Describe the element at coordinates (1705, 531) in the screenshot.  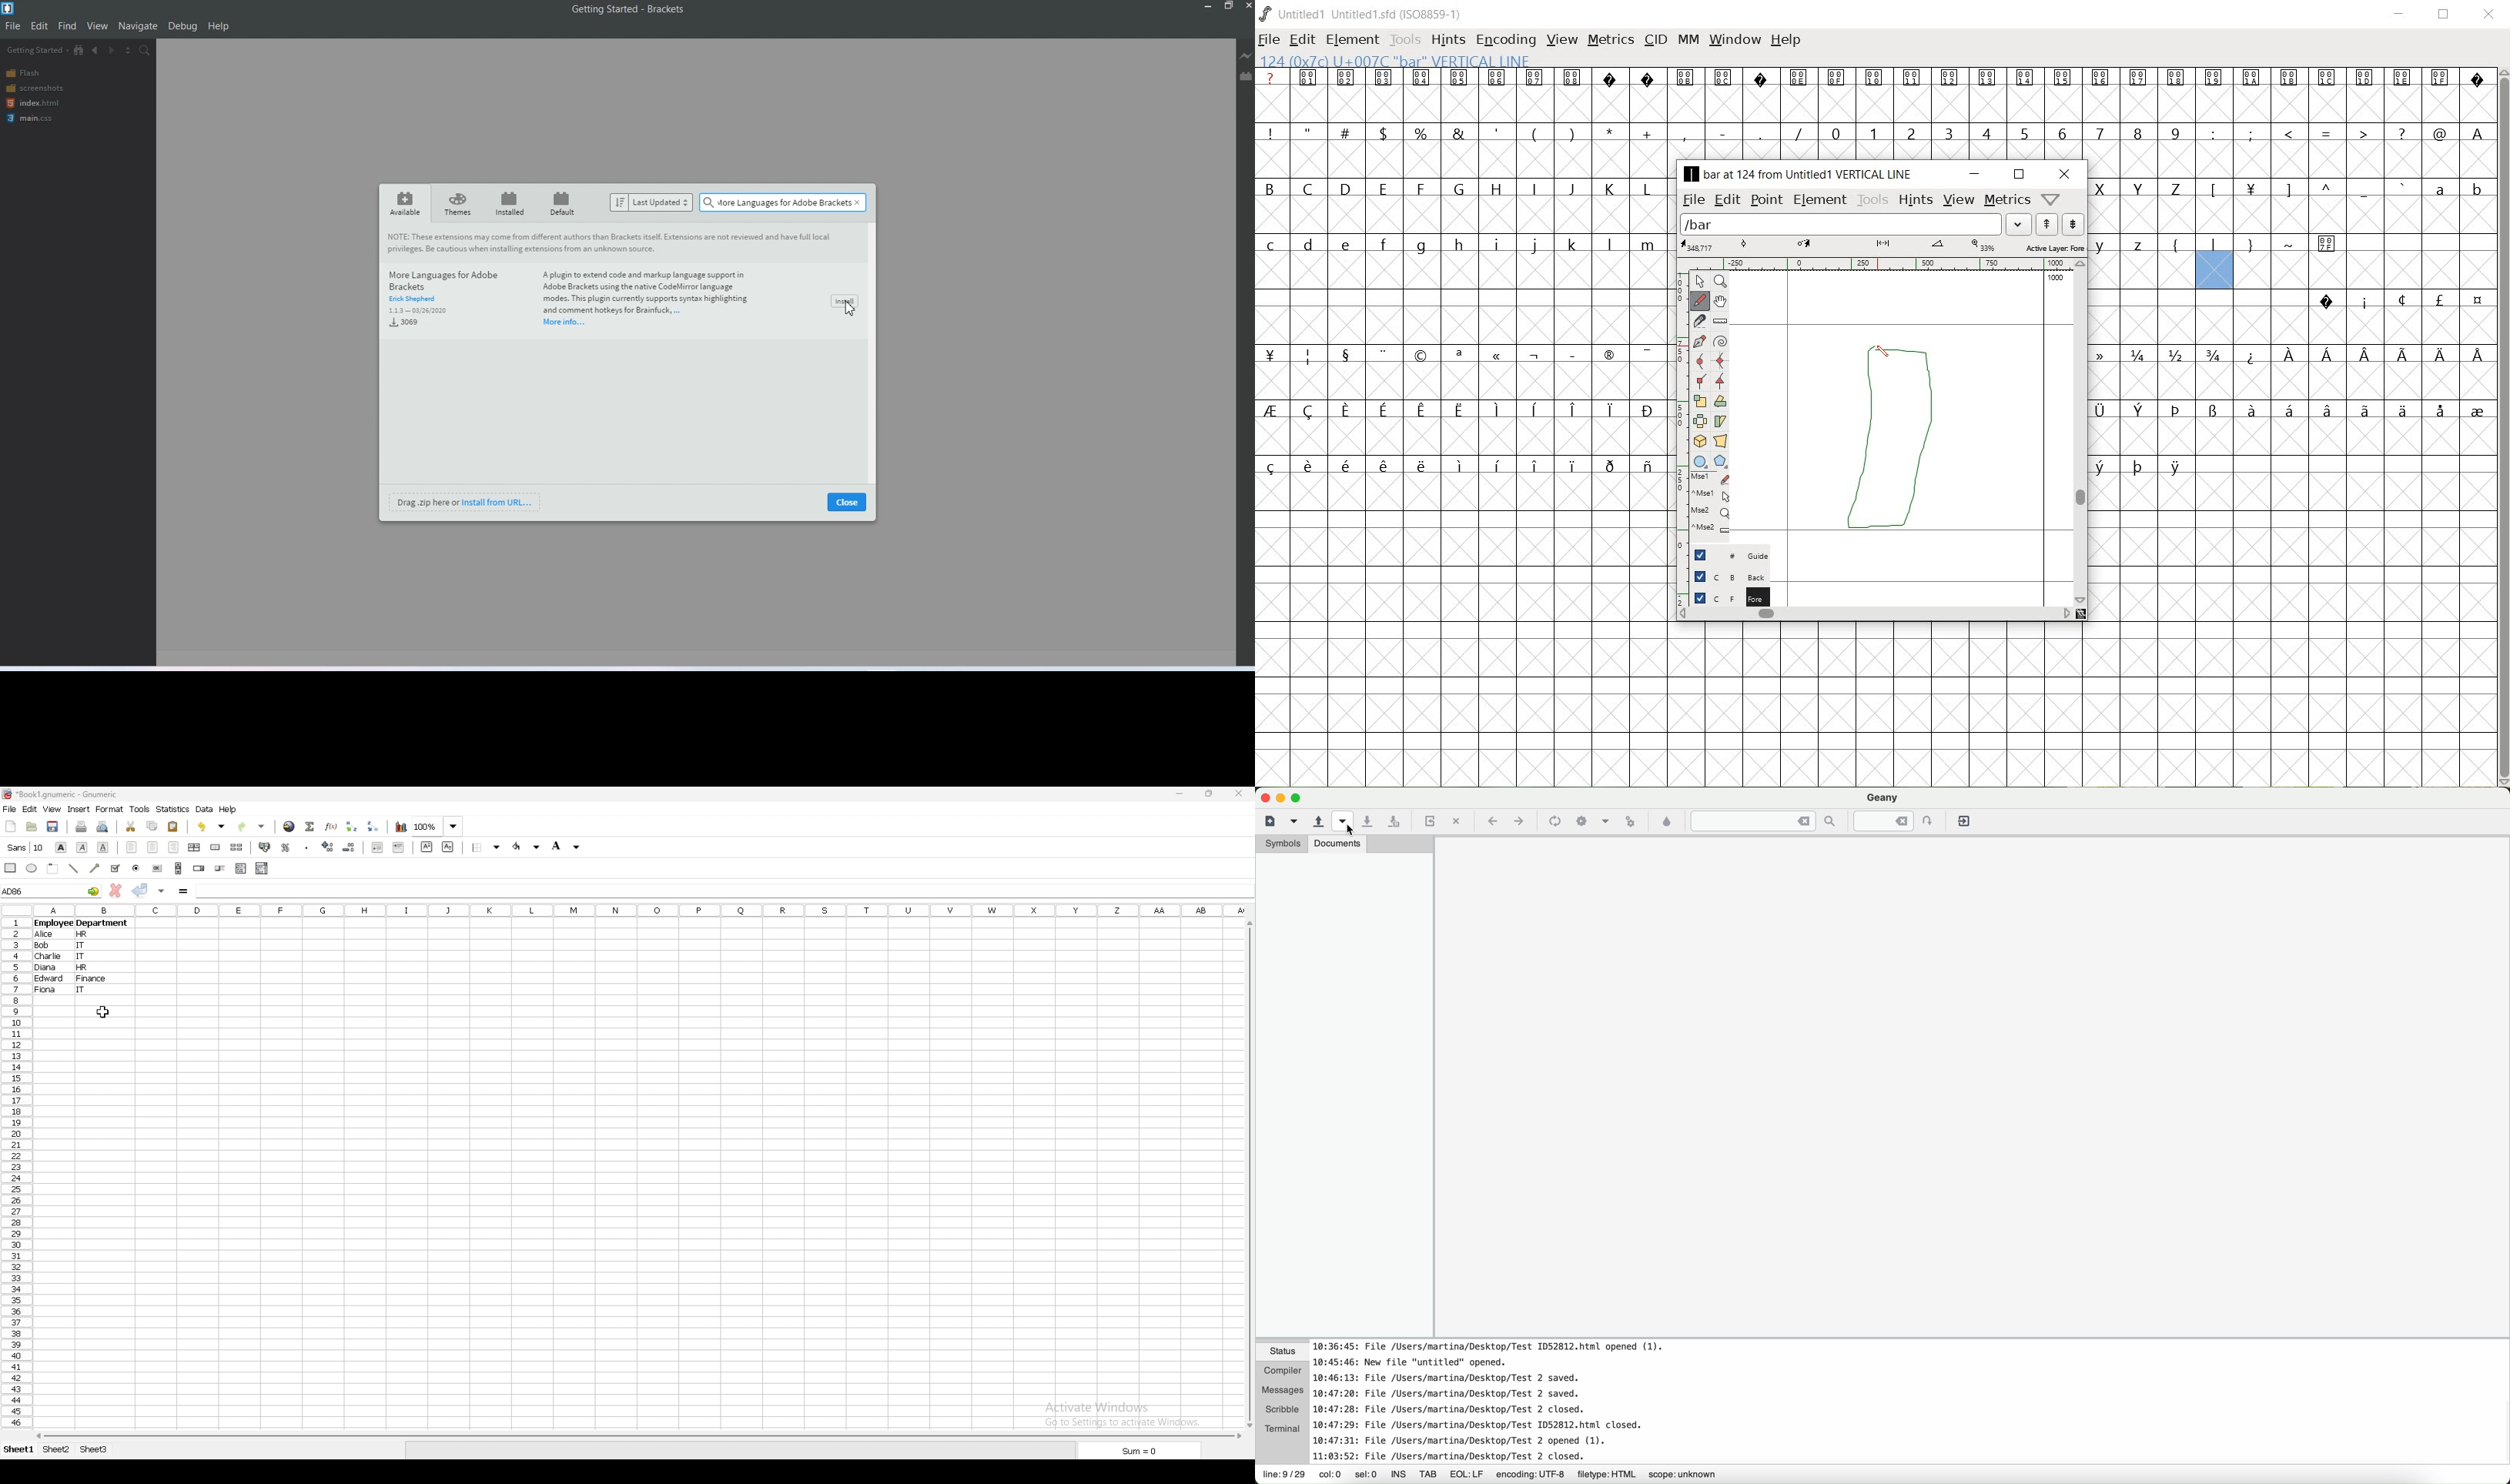
I see `mse2` at that location.